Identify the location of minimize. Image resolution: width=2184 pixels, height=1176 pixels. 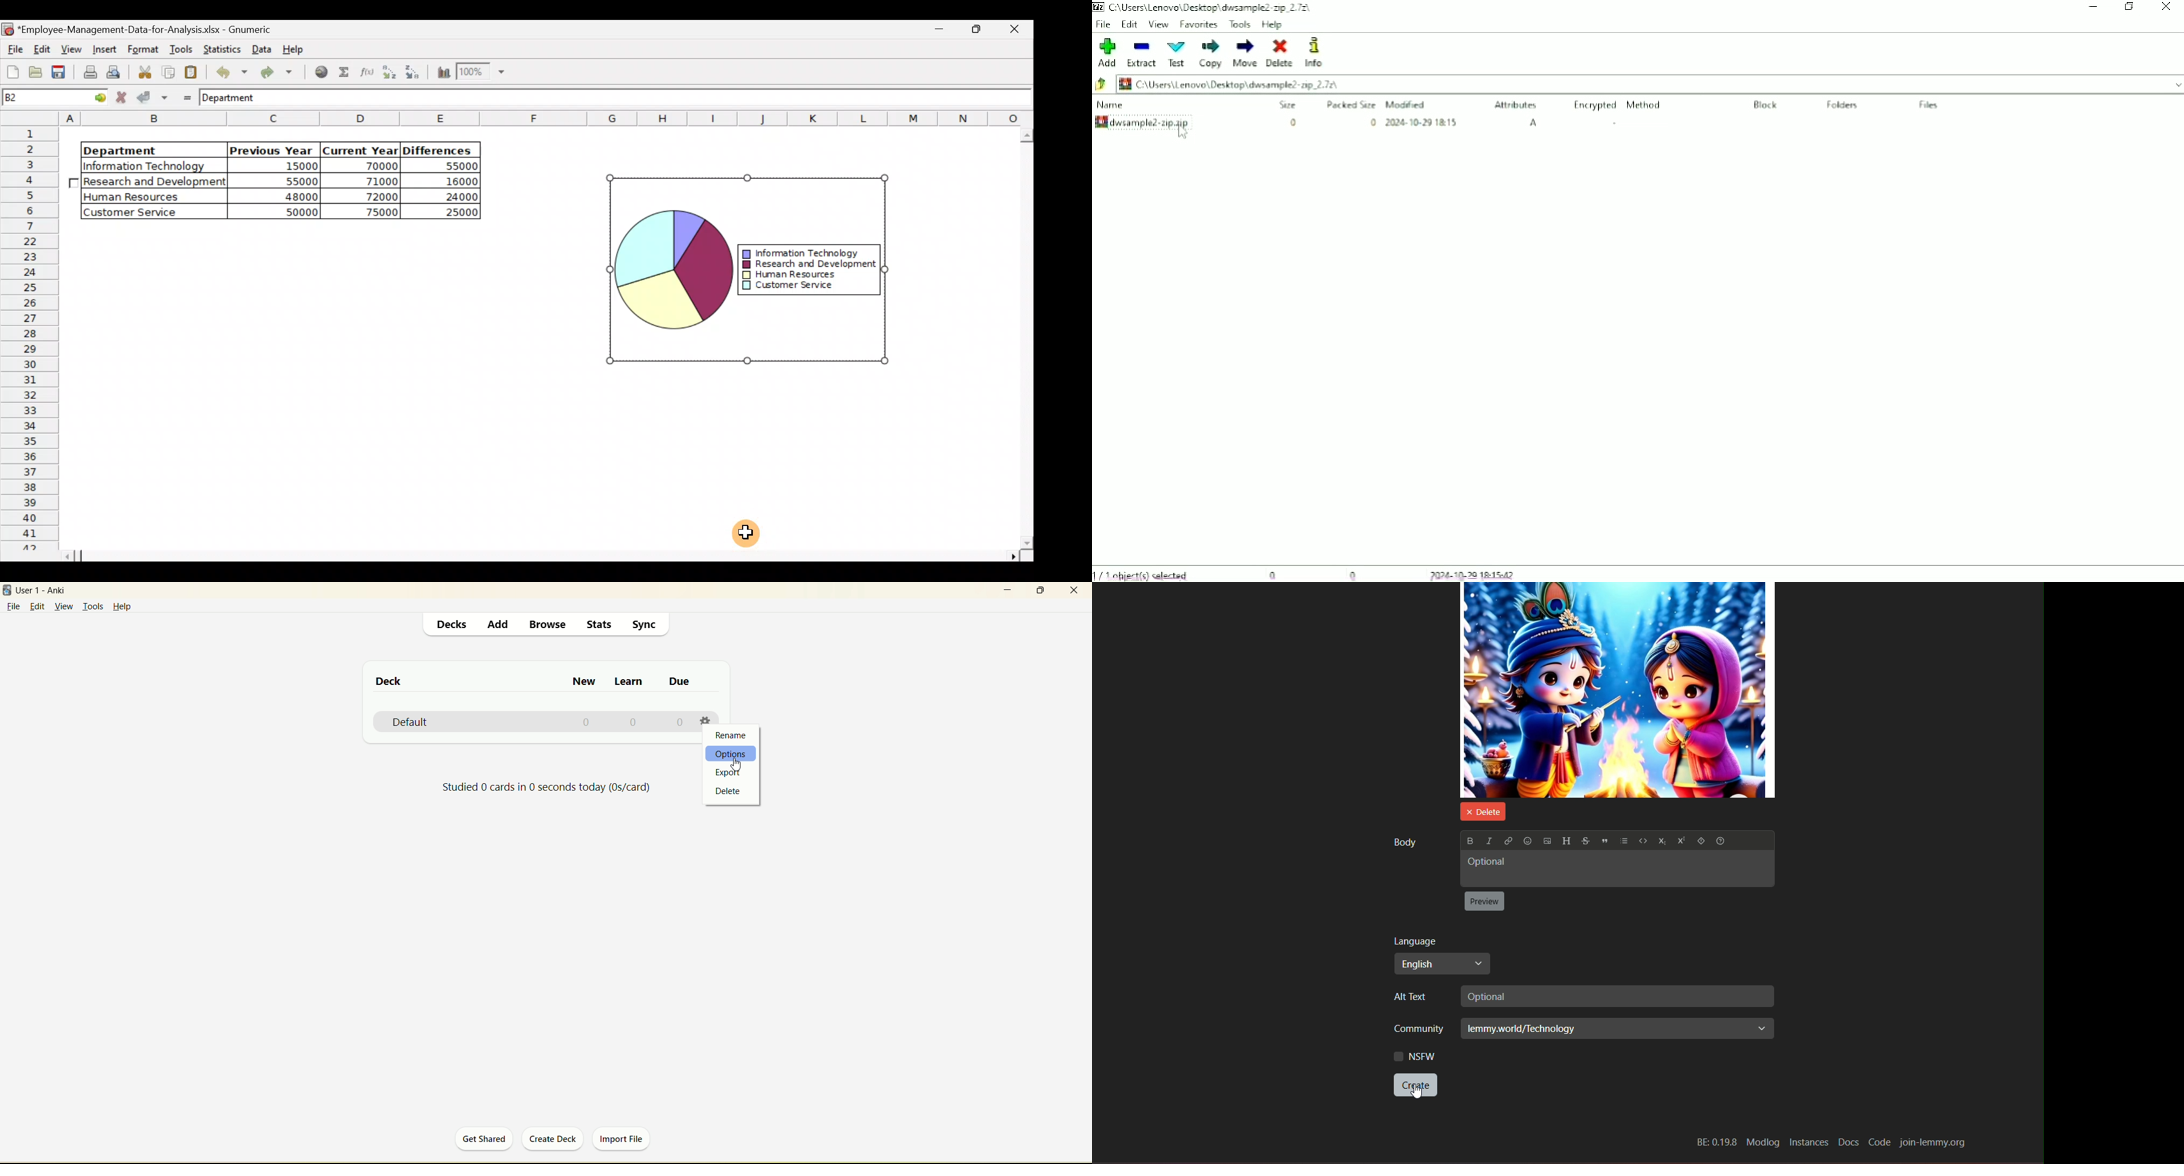
(1007, 589).